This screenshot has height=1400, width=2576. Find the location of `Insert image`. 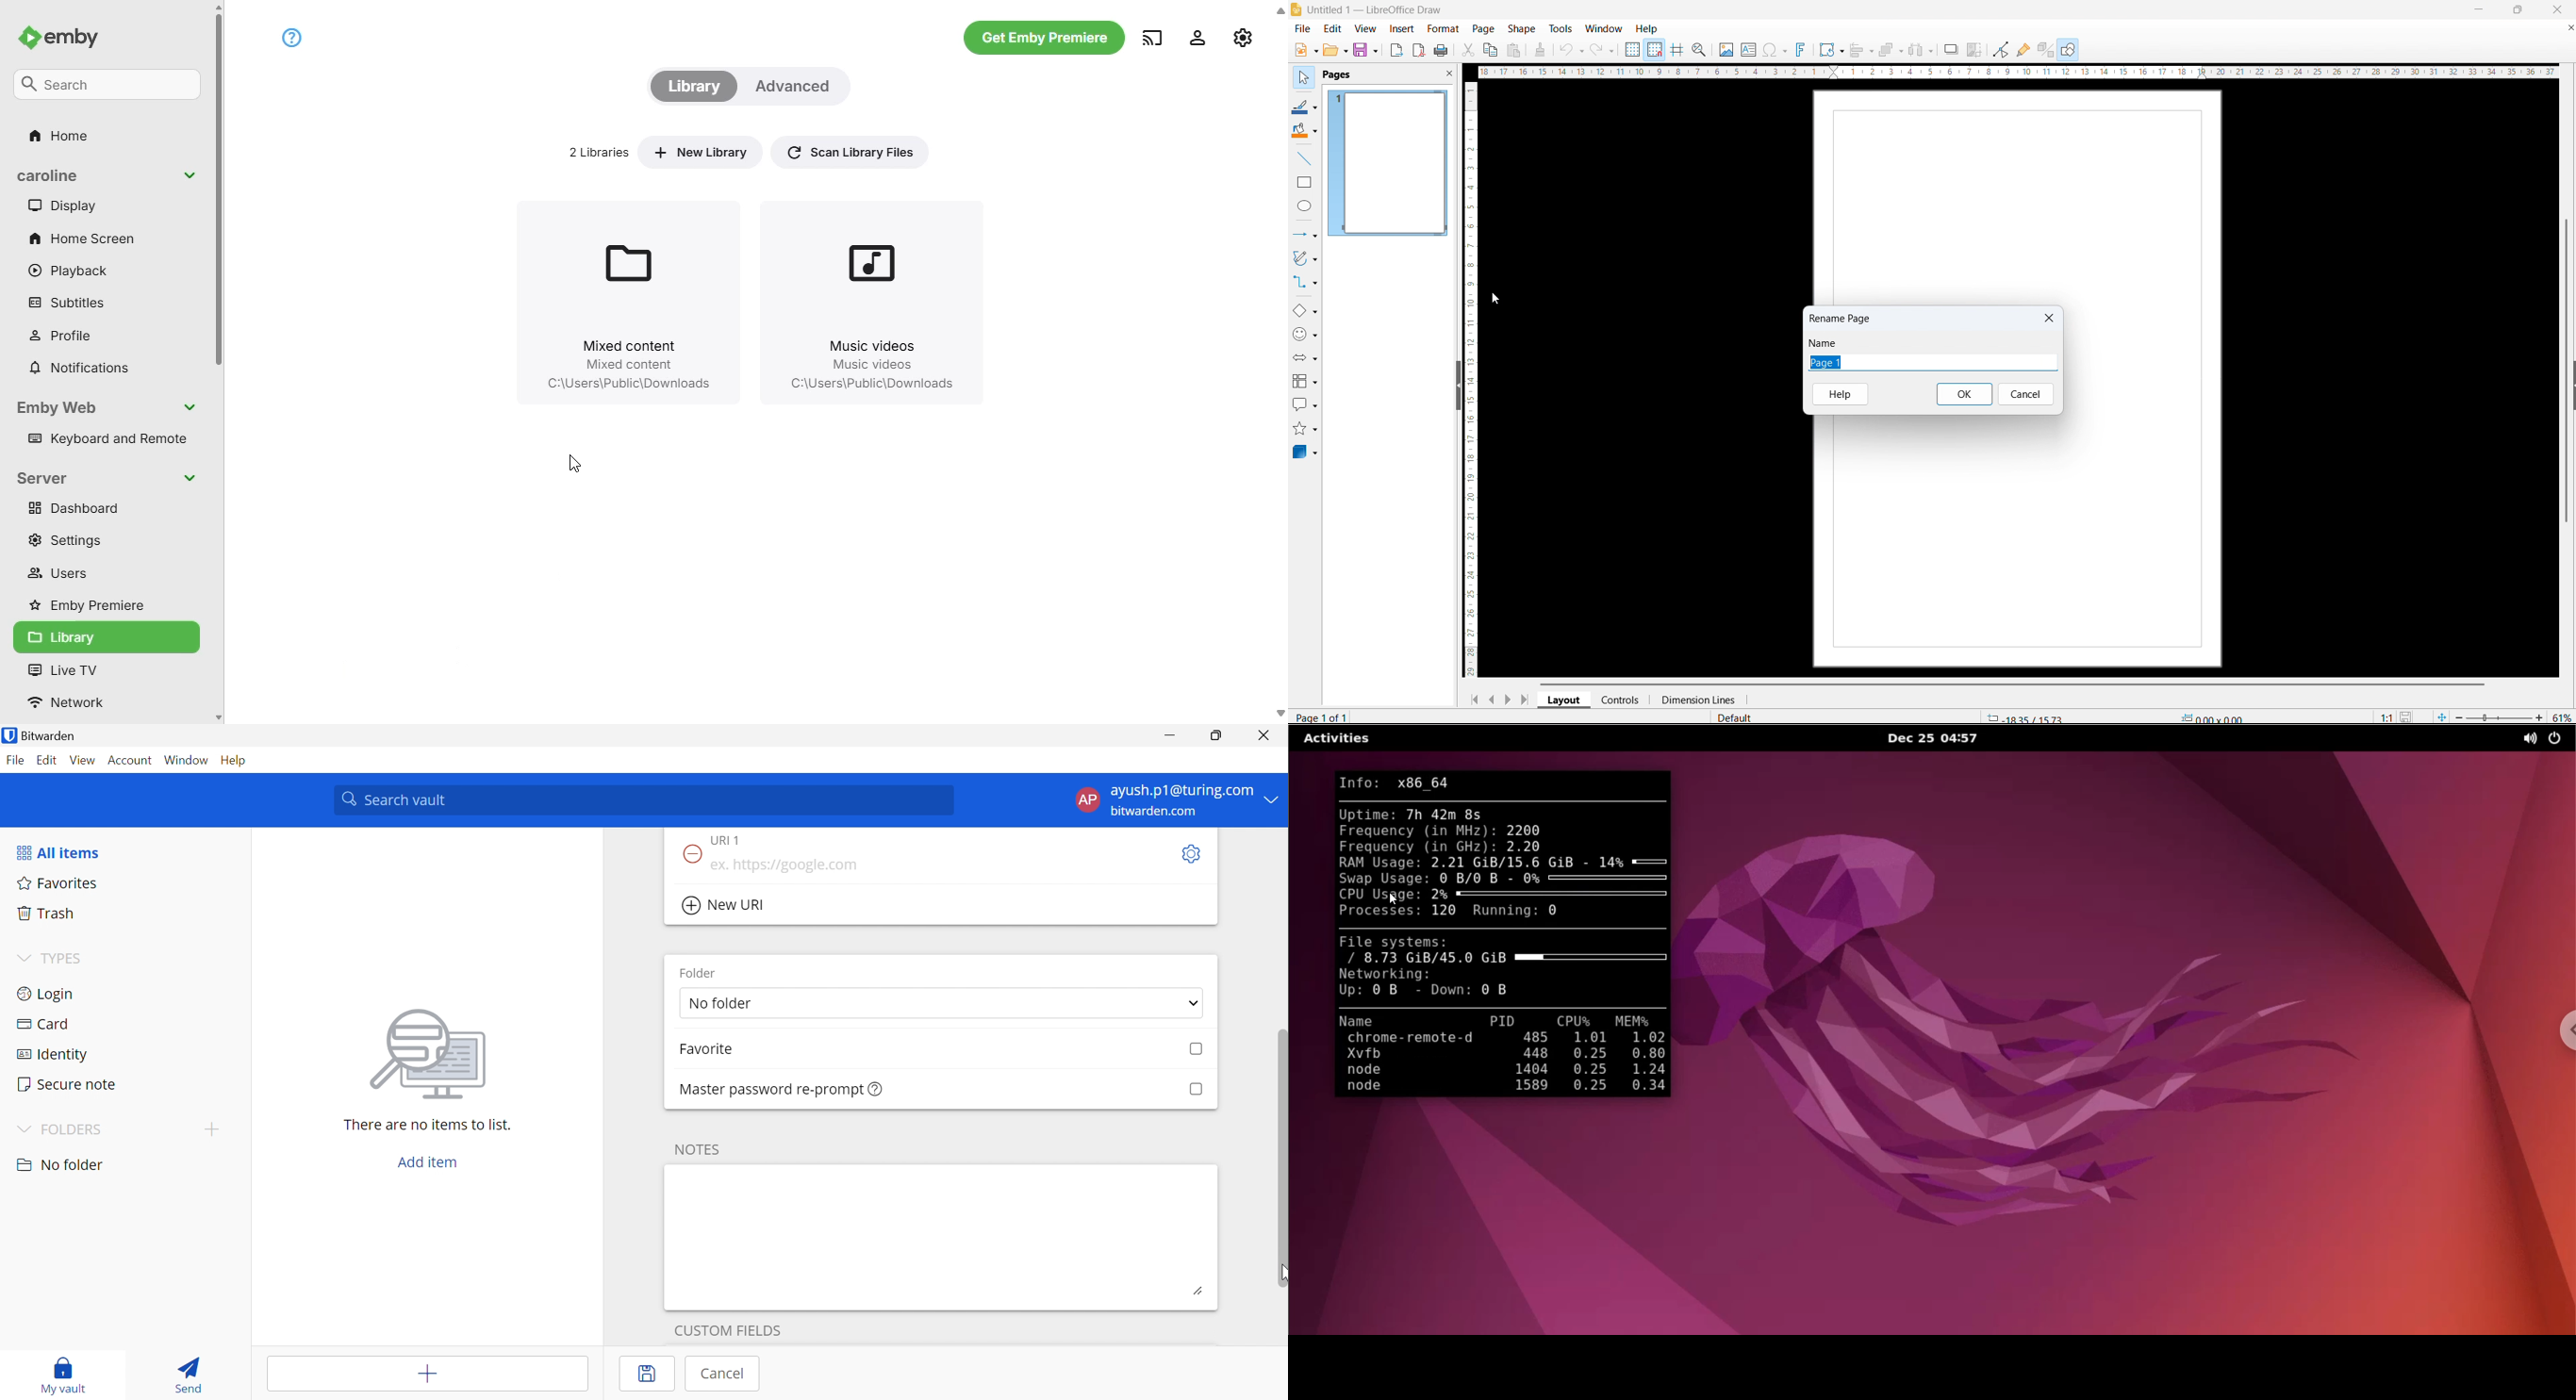

Insert image is located at coordinates (1726, 49).